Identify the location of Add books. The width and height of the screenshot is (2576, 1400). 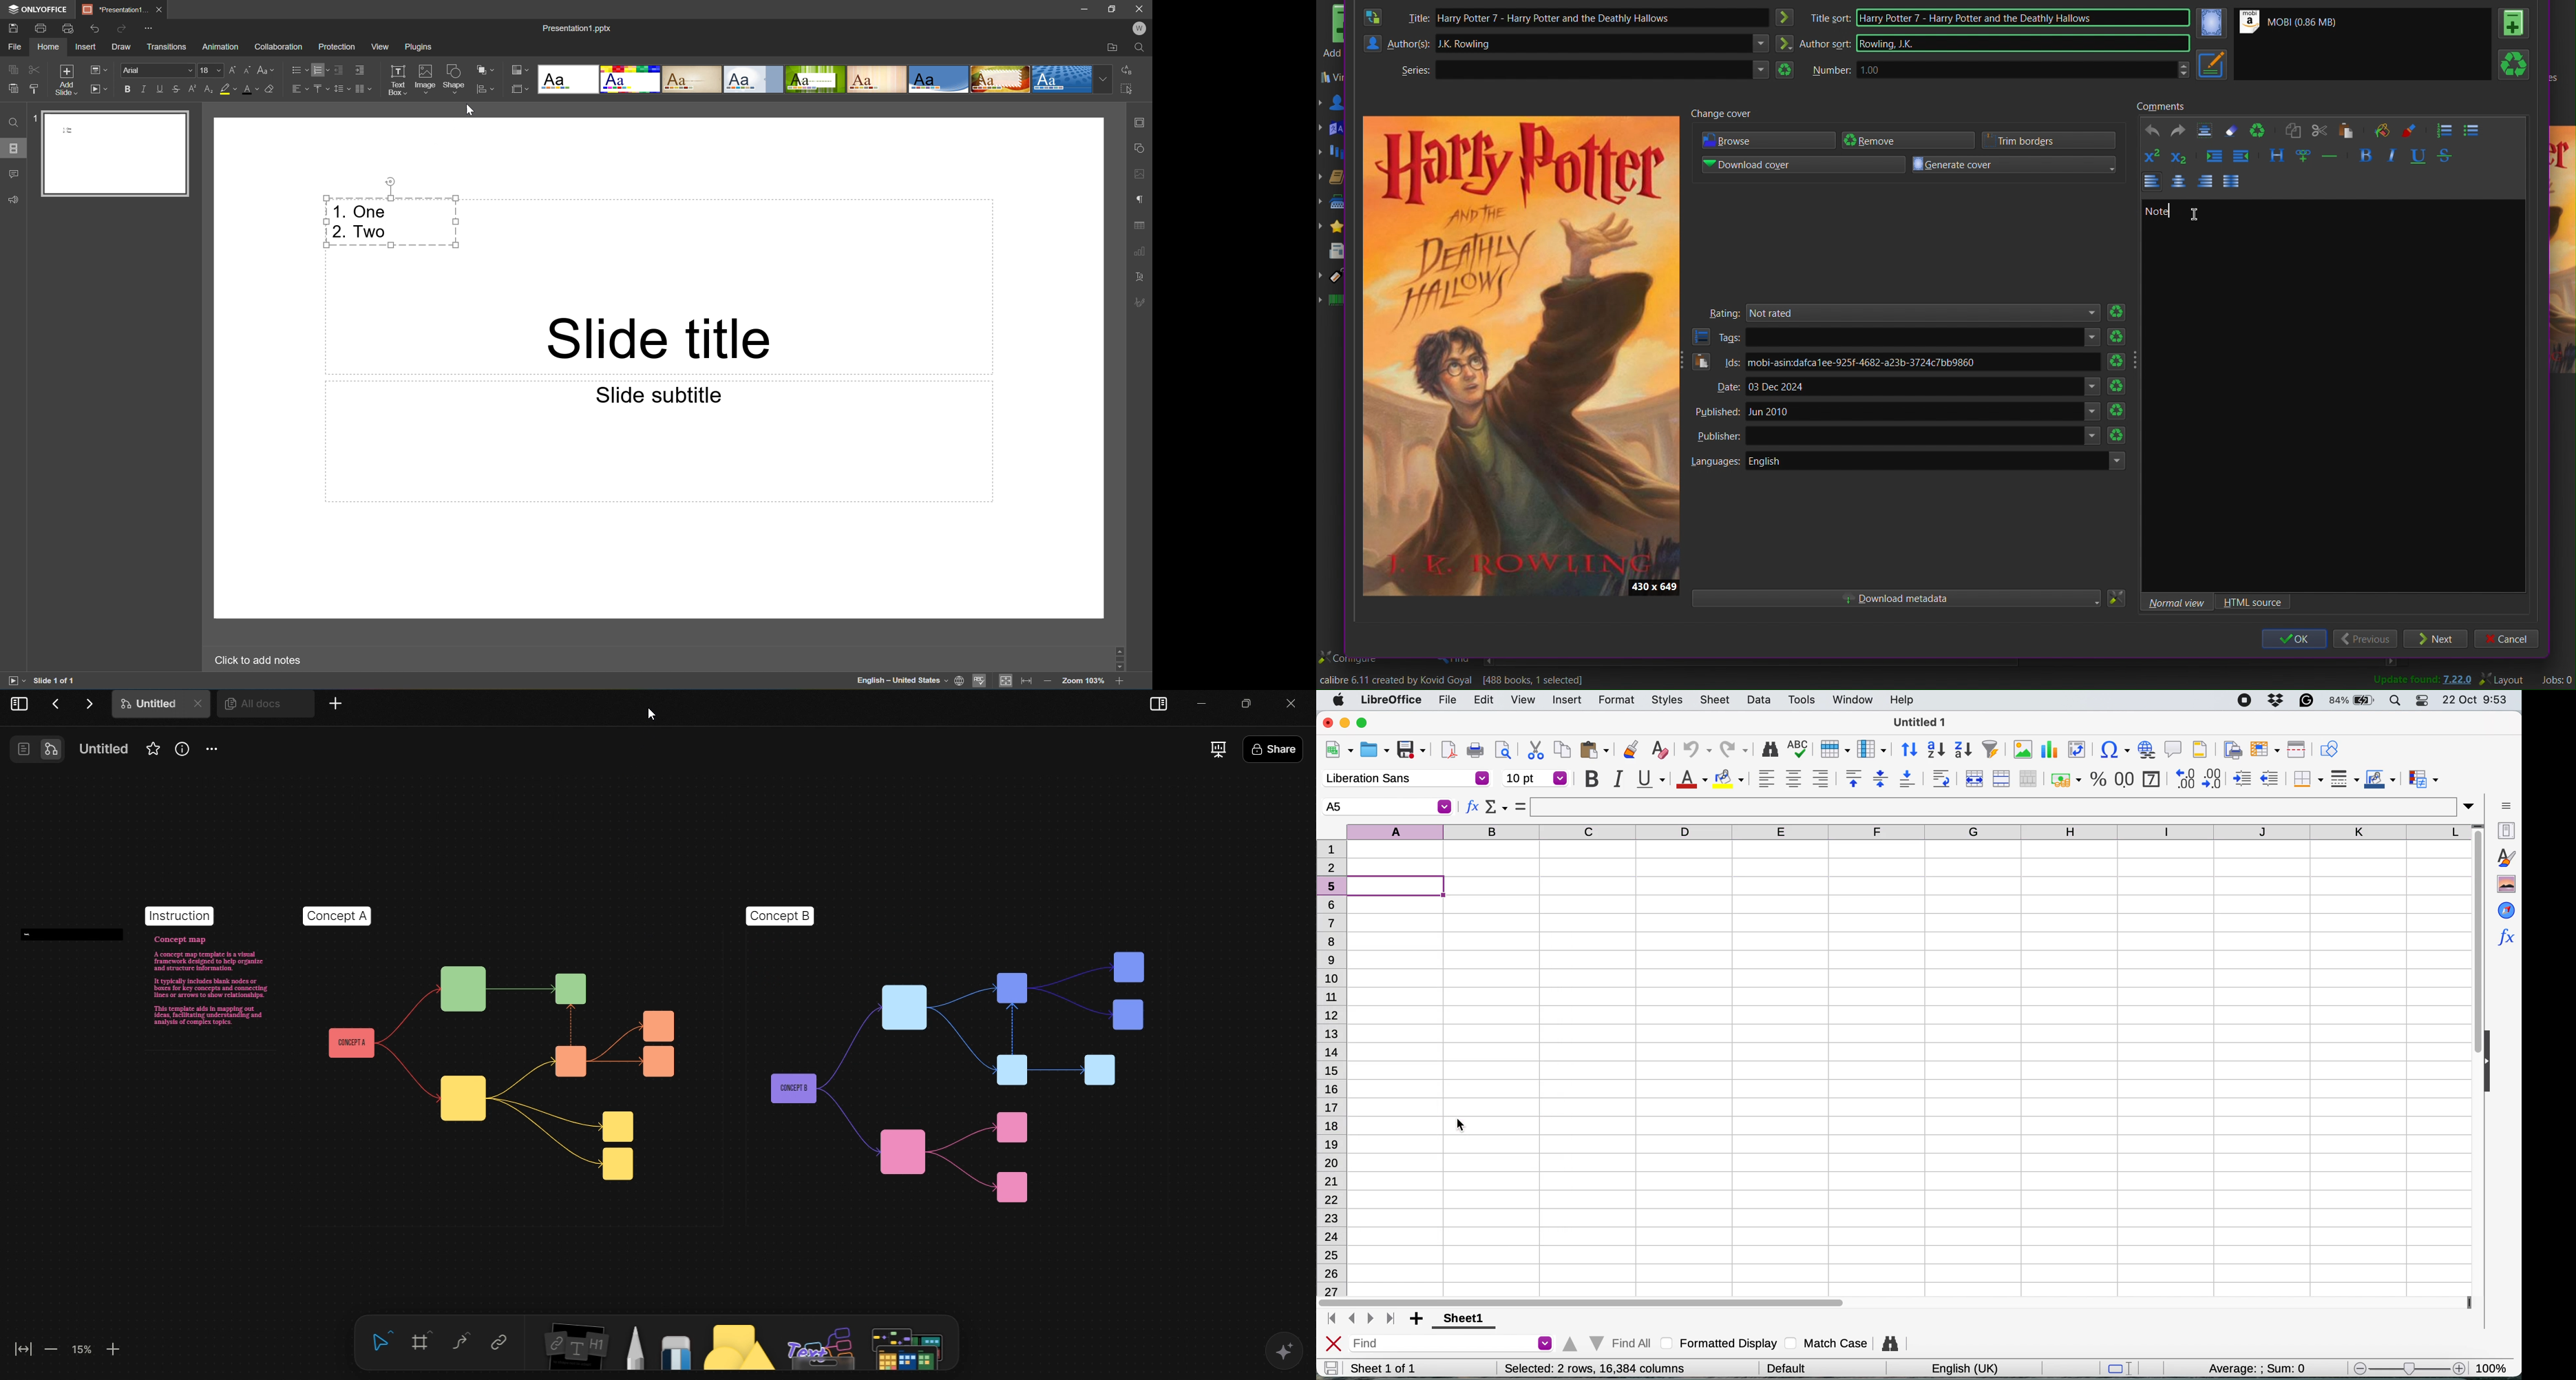
(1333, 32).